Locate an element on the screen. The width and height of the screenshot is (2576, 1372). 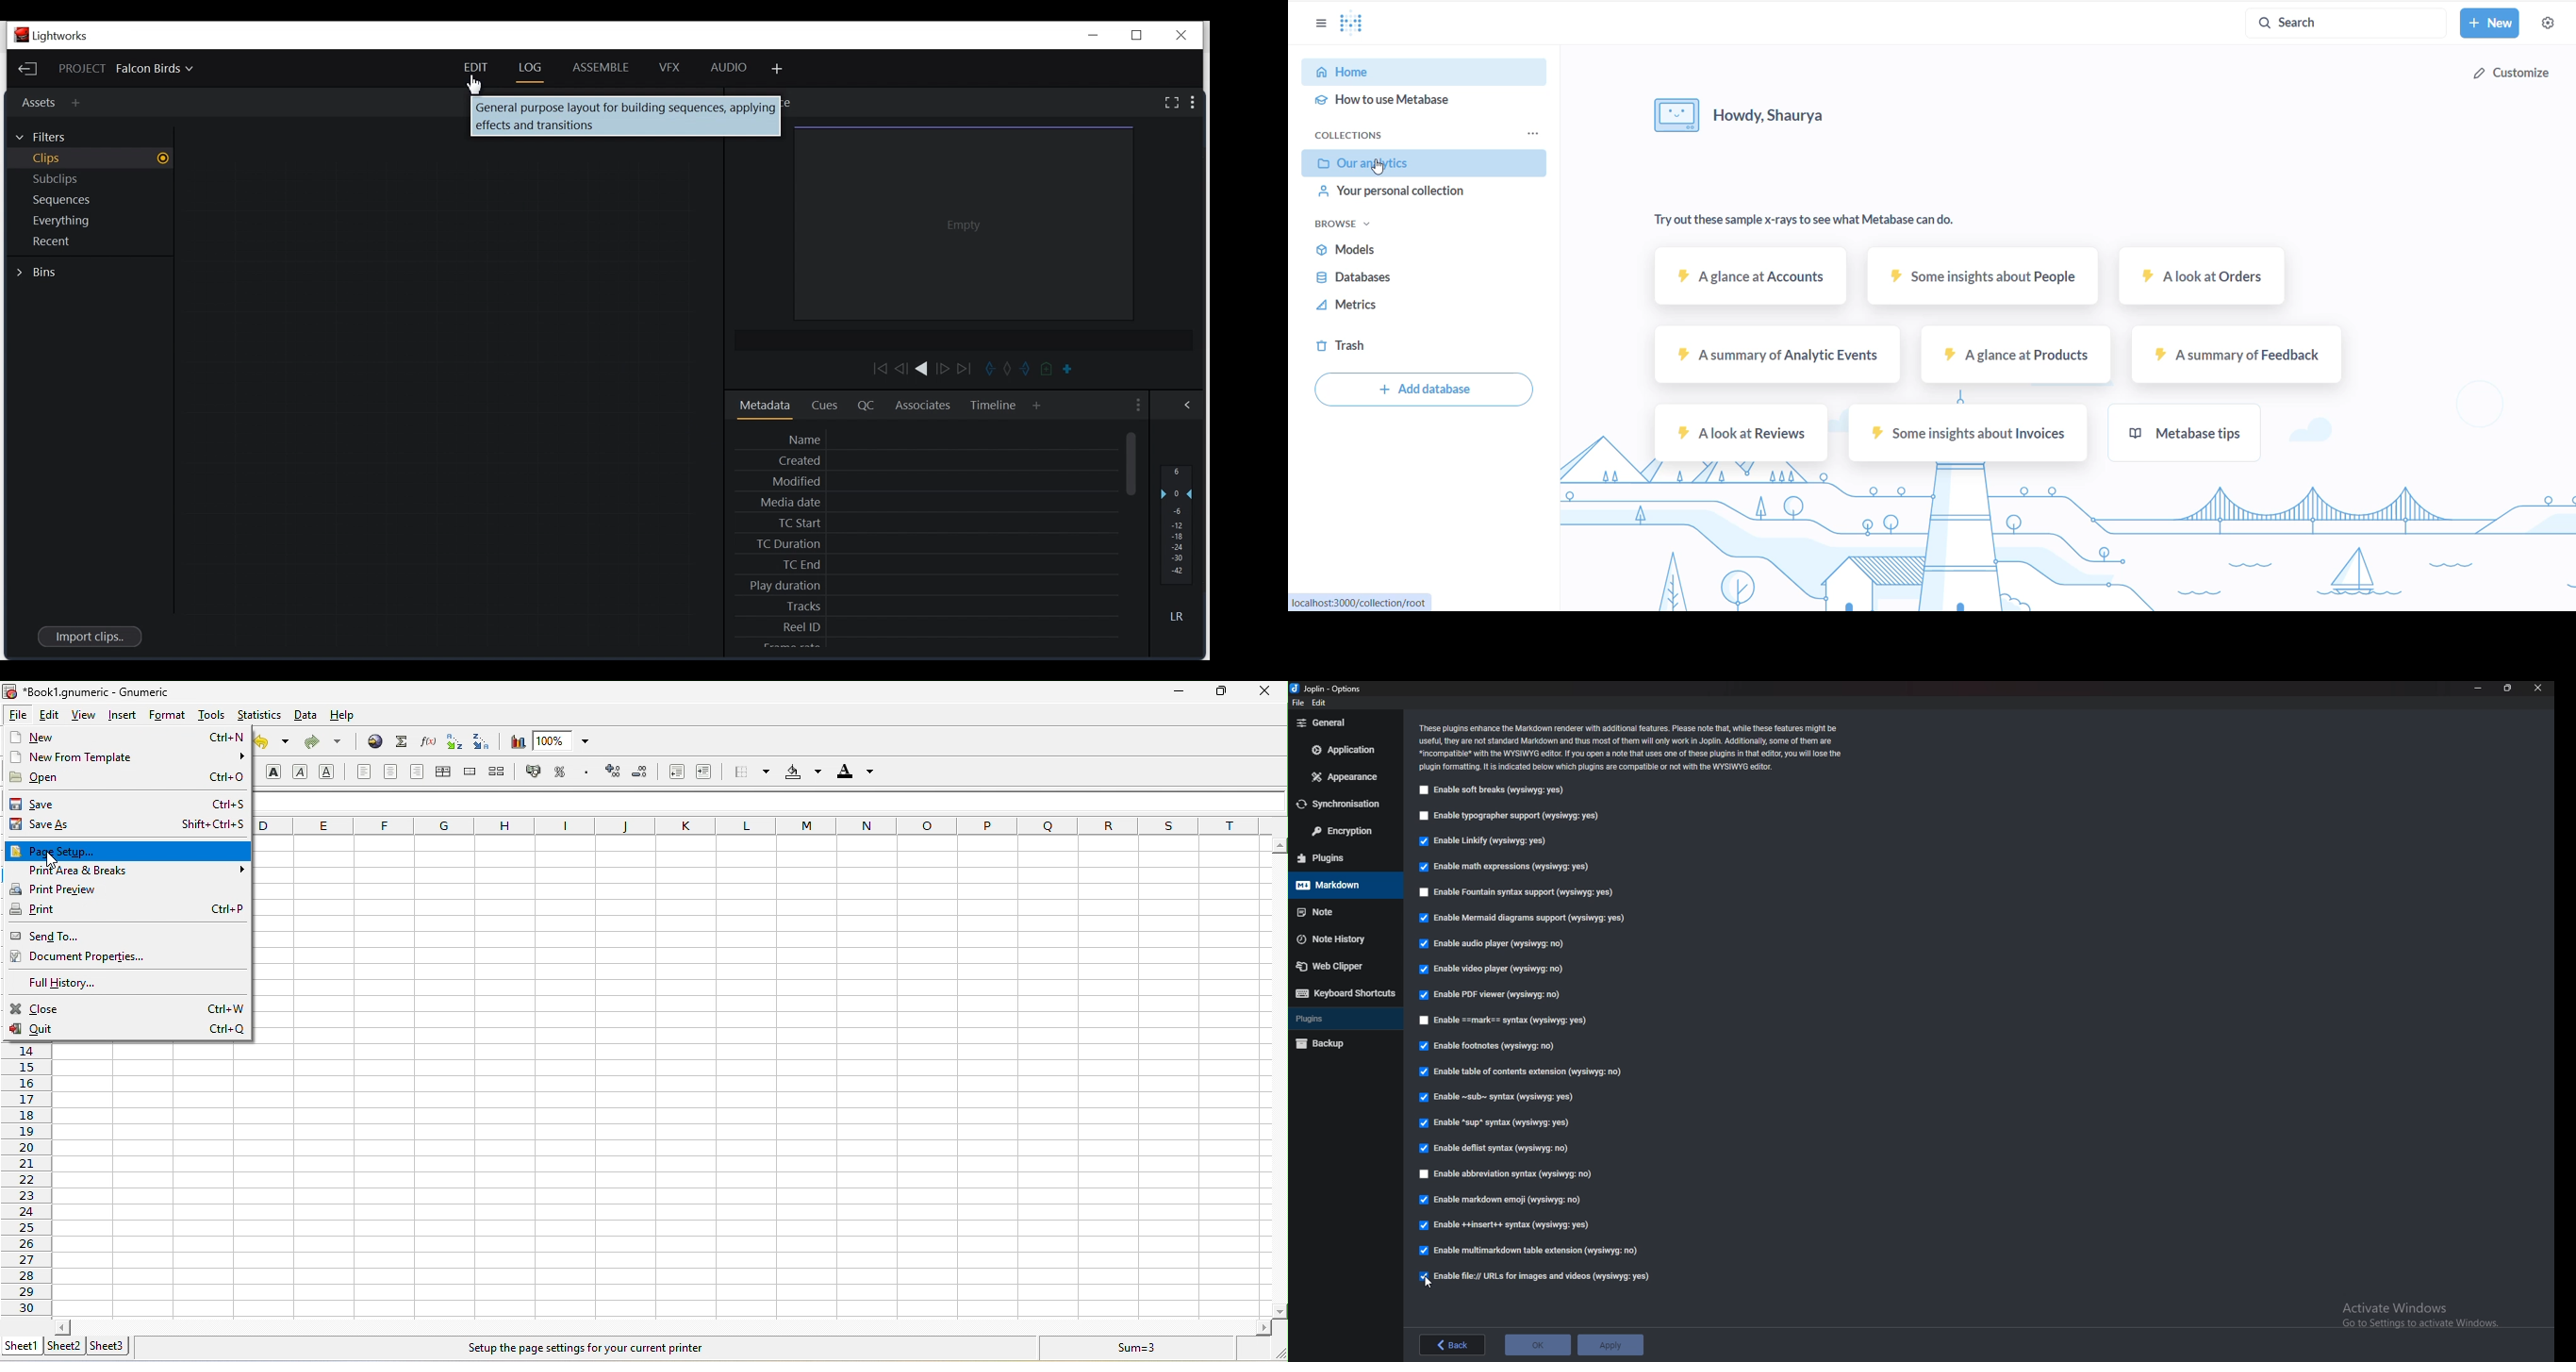
icon with howdy message is located at coordinates (1669, 115).